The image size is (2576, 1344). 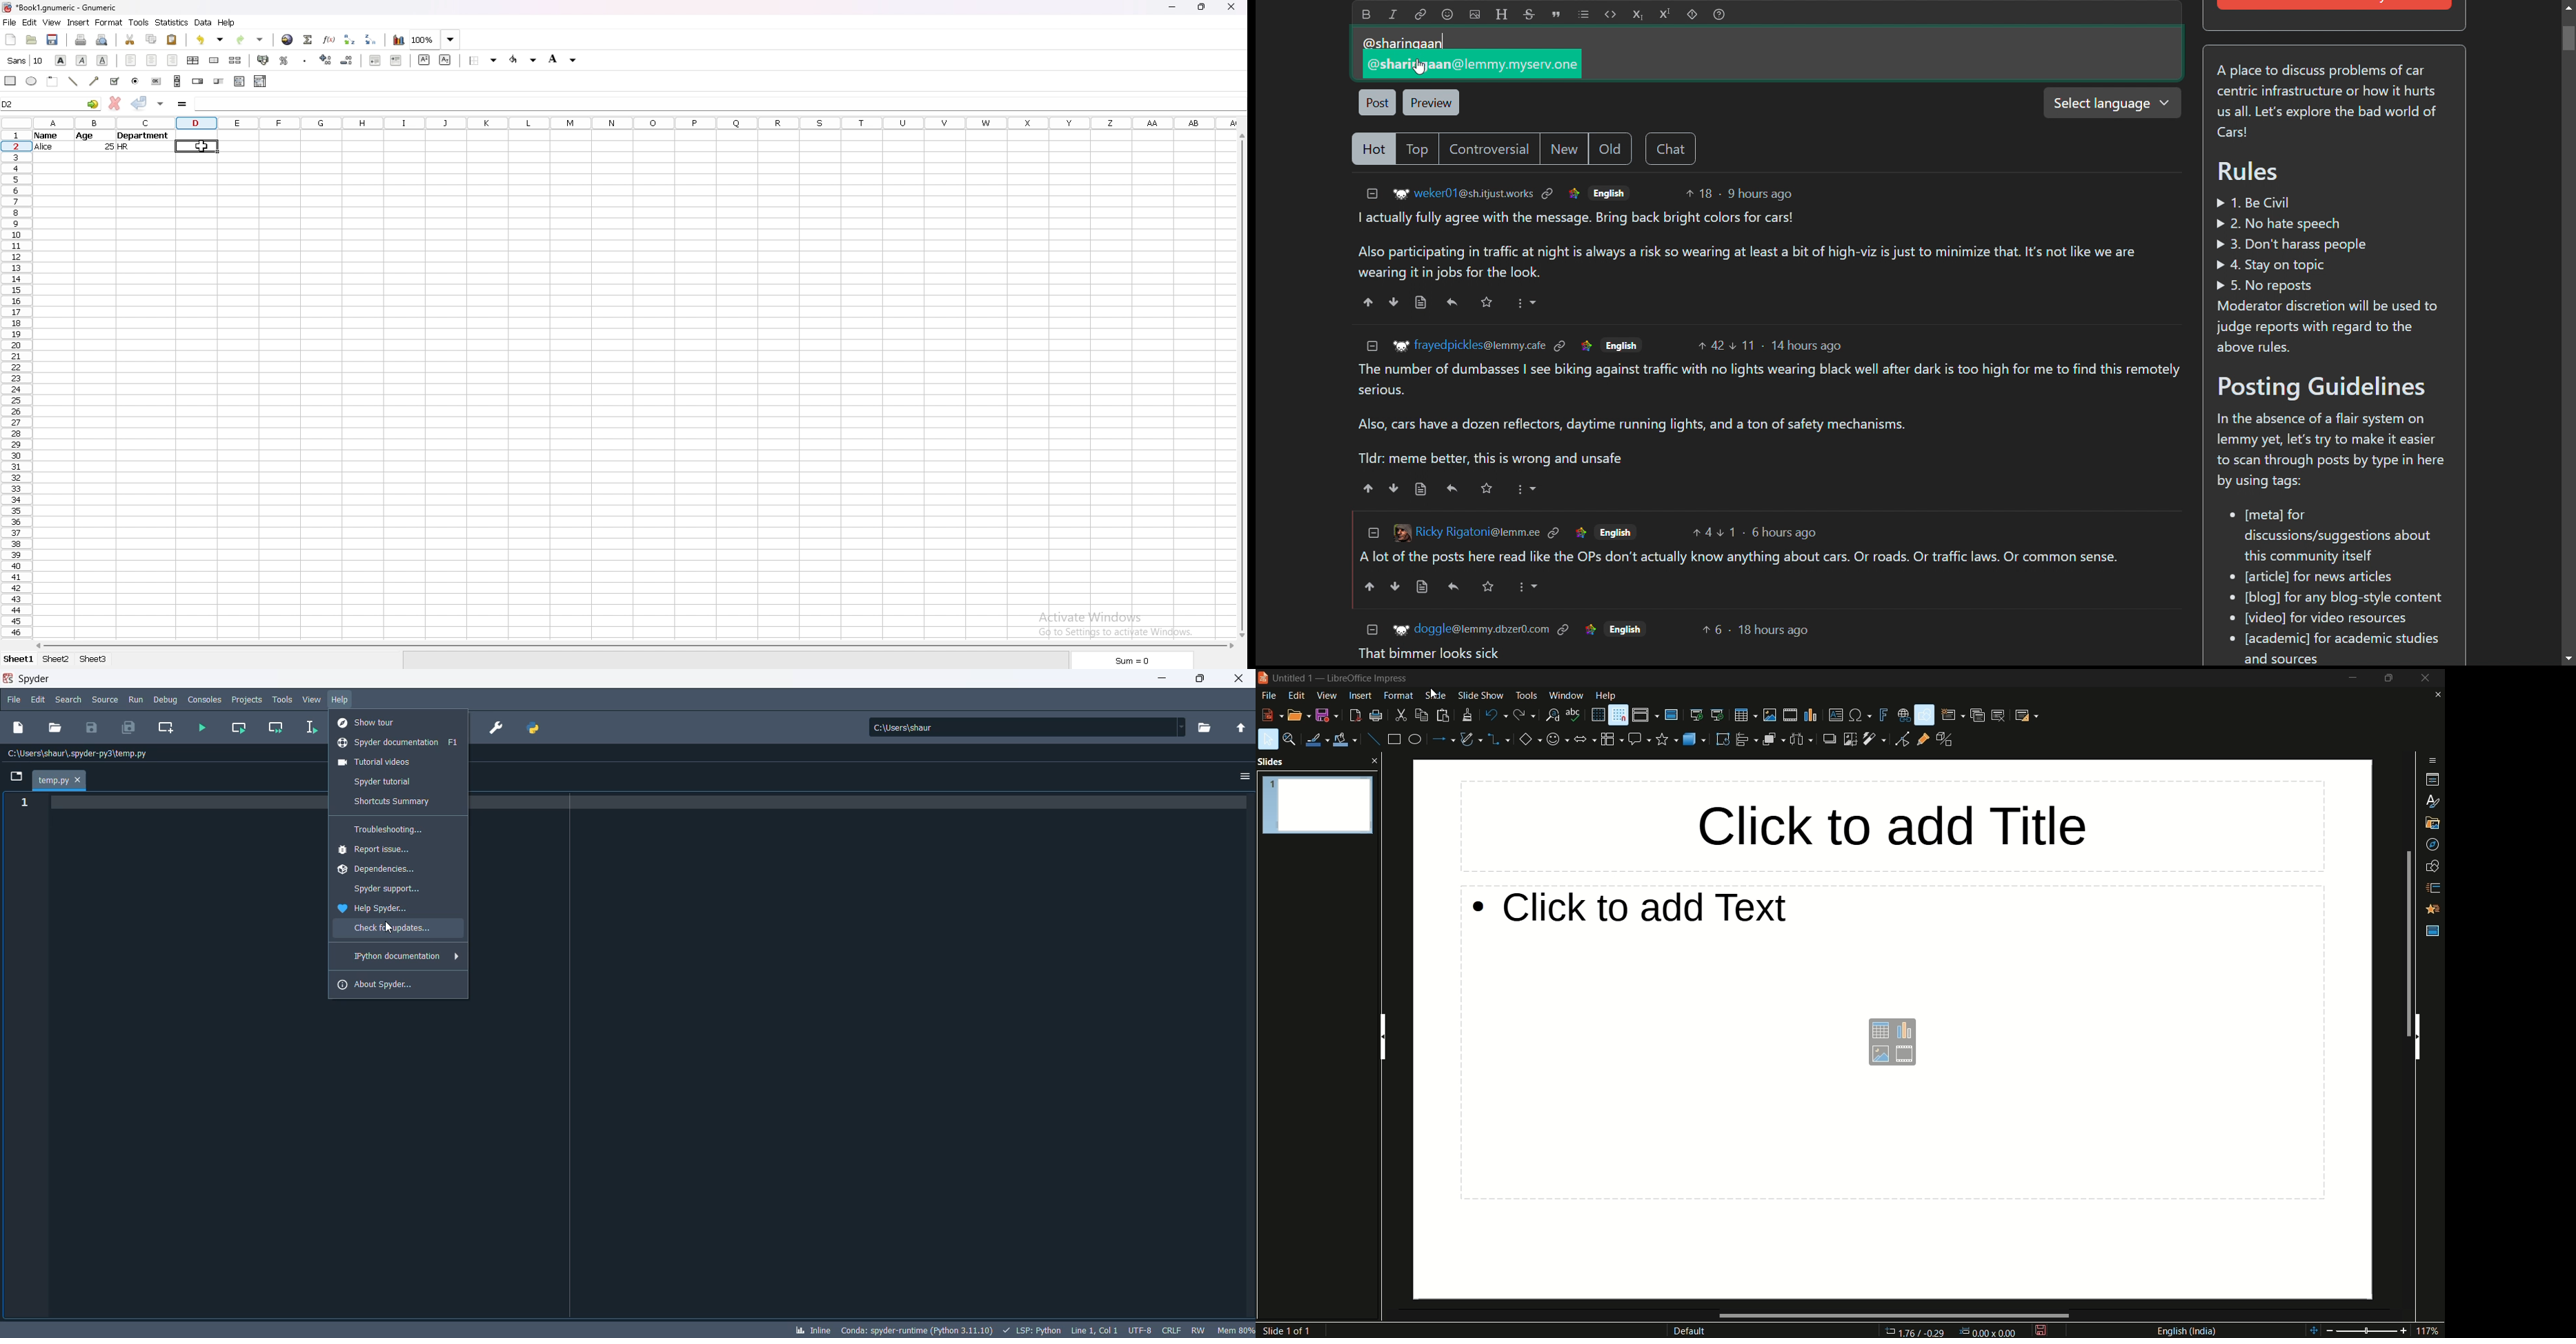 What do you see at coordinates (1372, 741) in the screenshot?
I see `insert line` at bounding box center [1372, 741].